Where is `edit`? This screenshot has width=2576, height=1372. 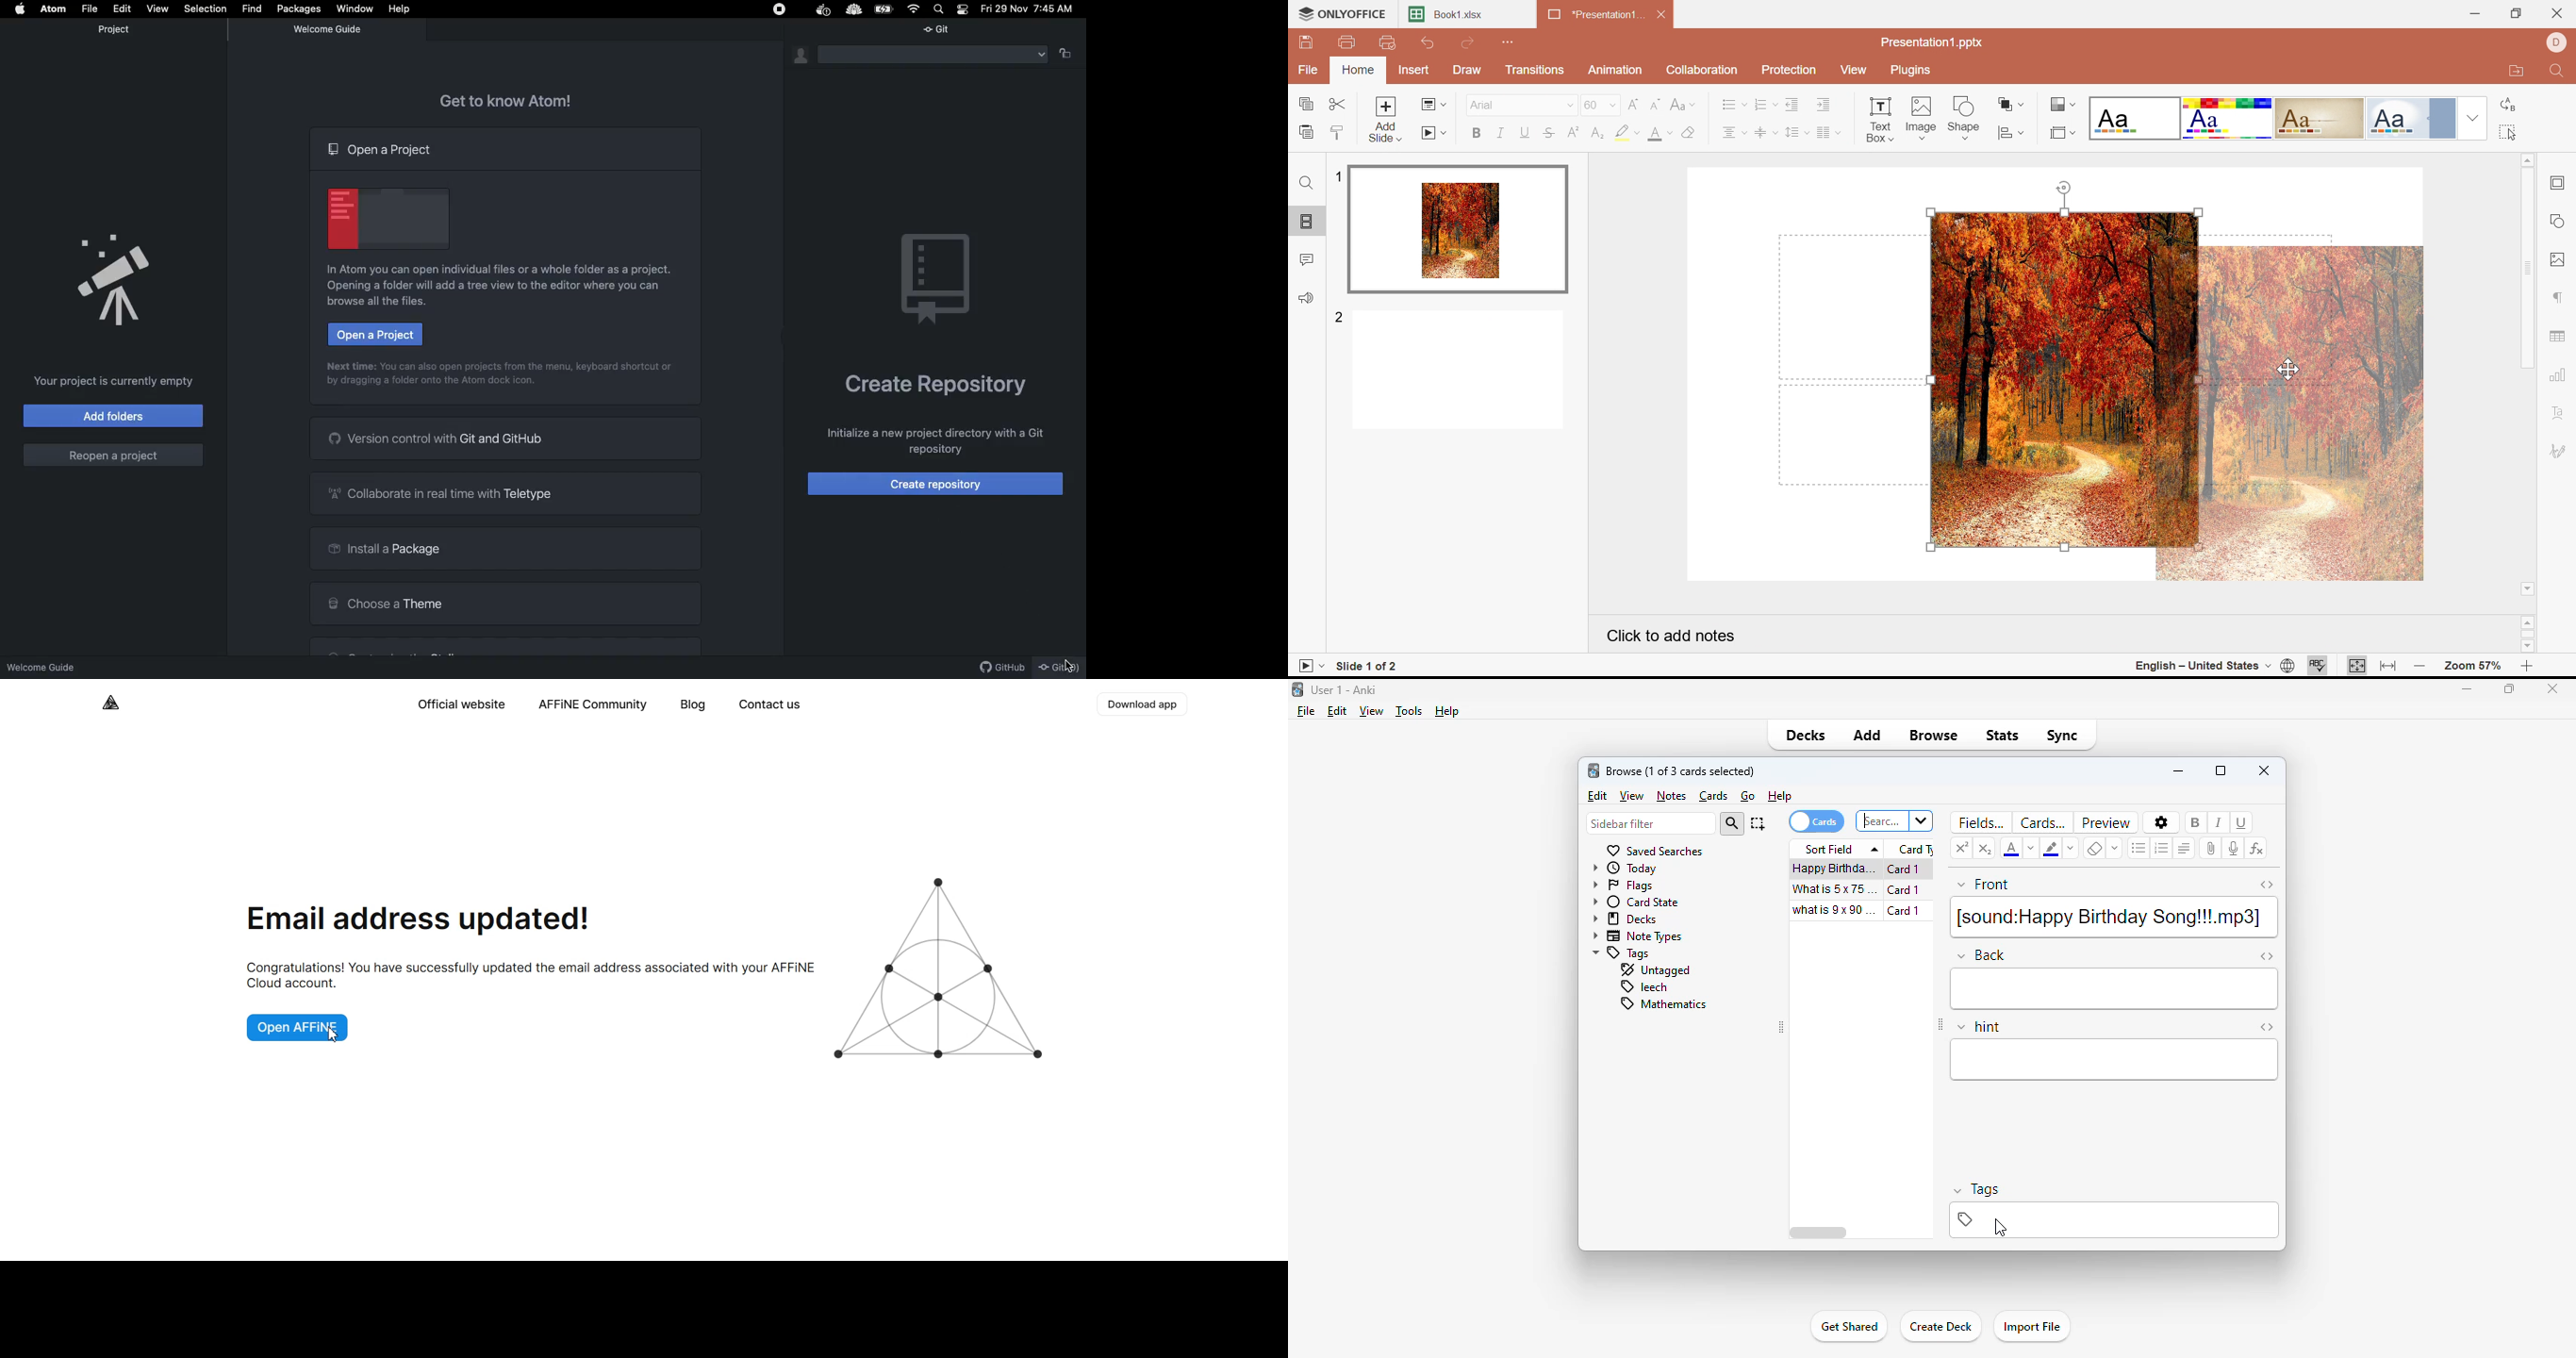 edit is located at coordinates (1337, 711).